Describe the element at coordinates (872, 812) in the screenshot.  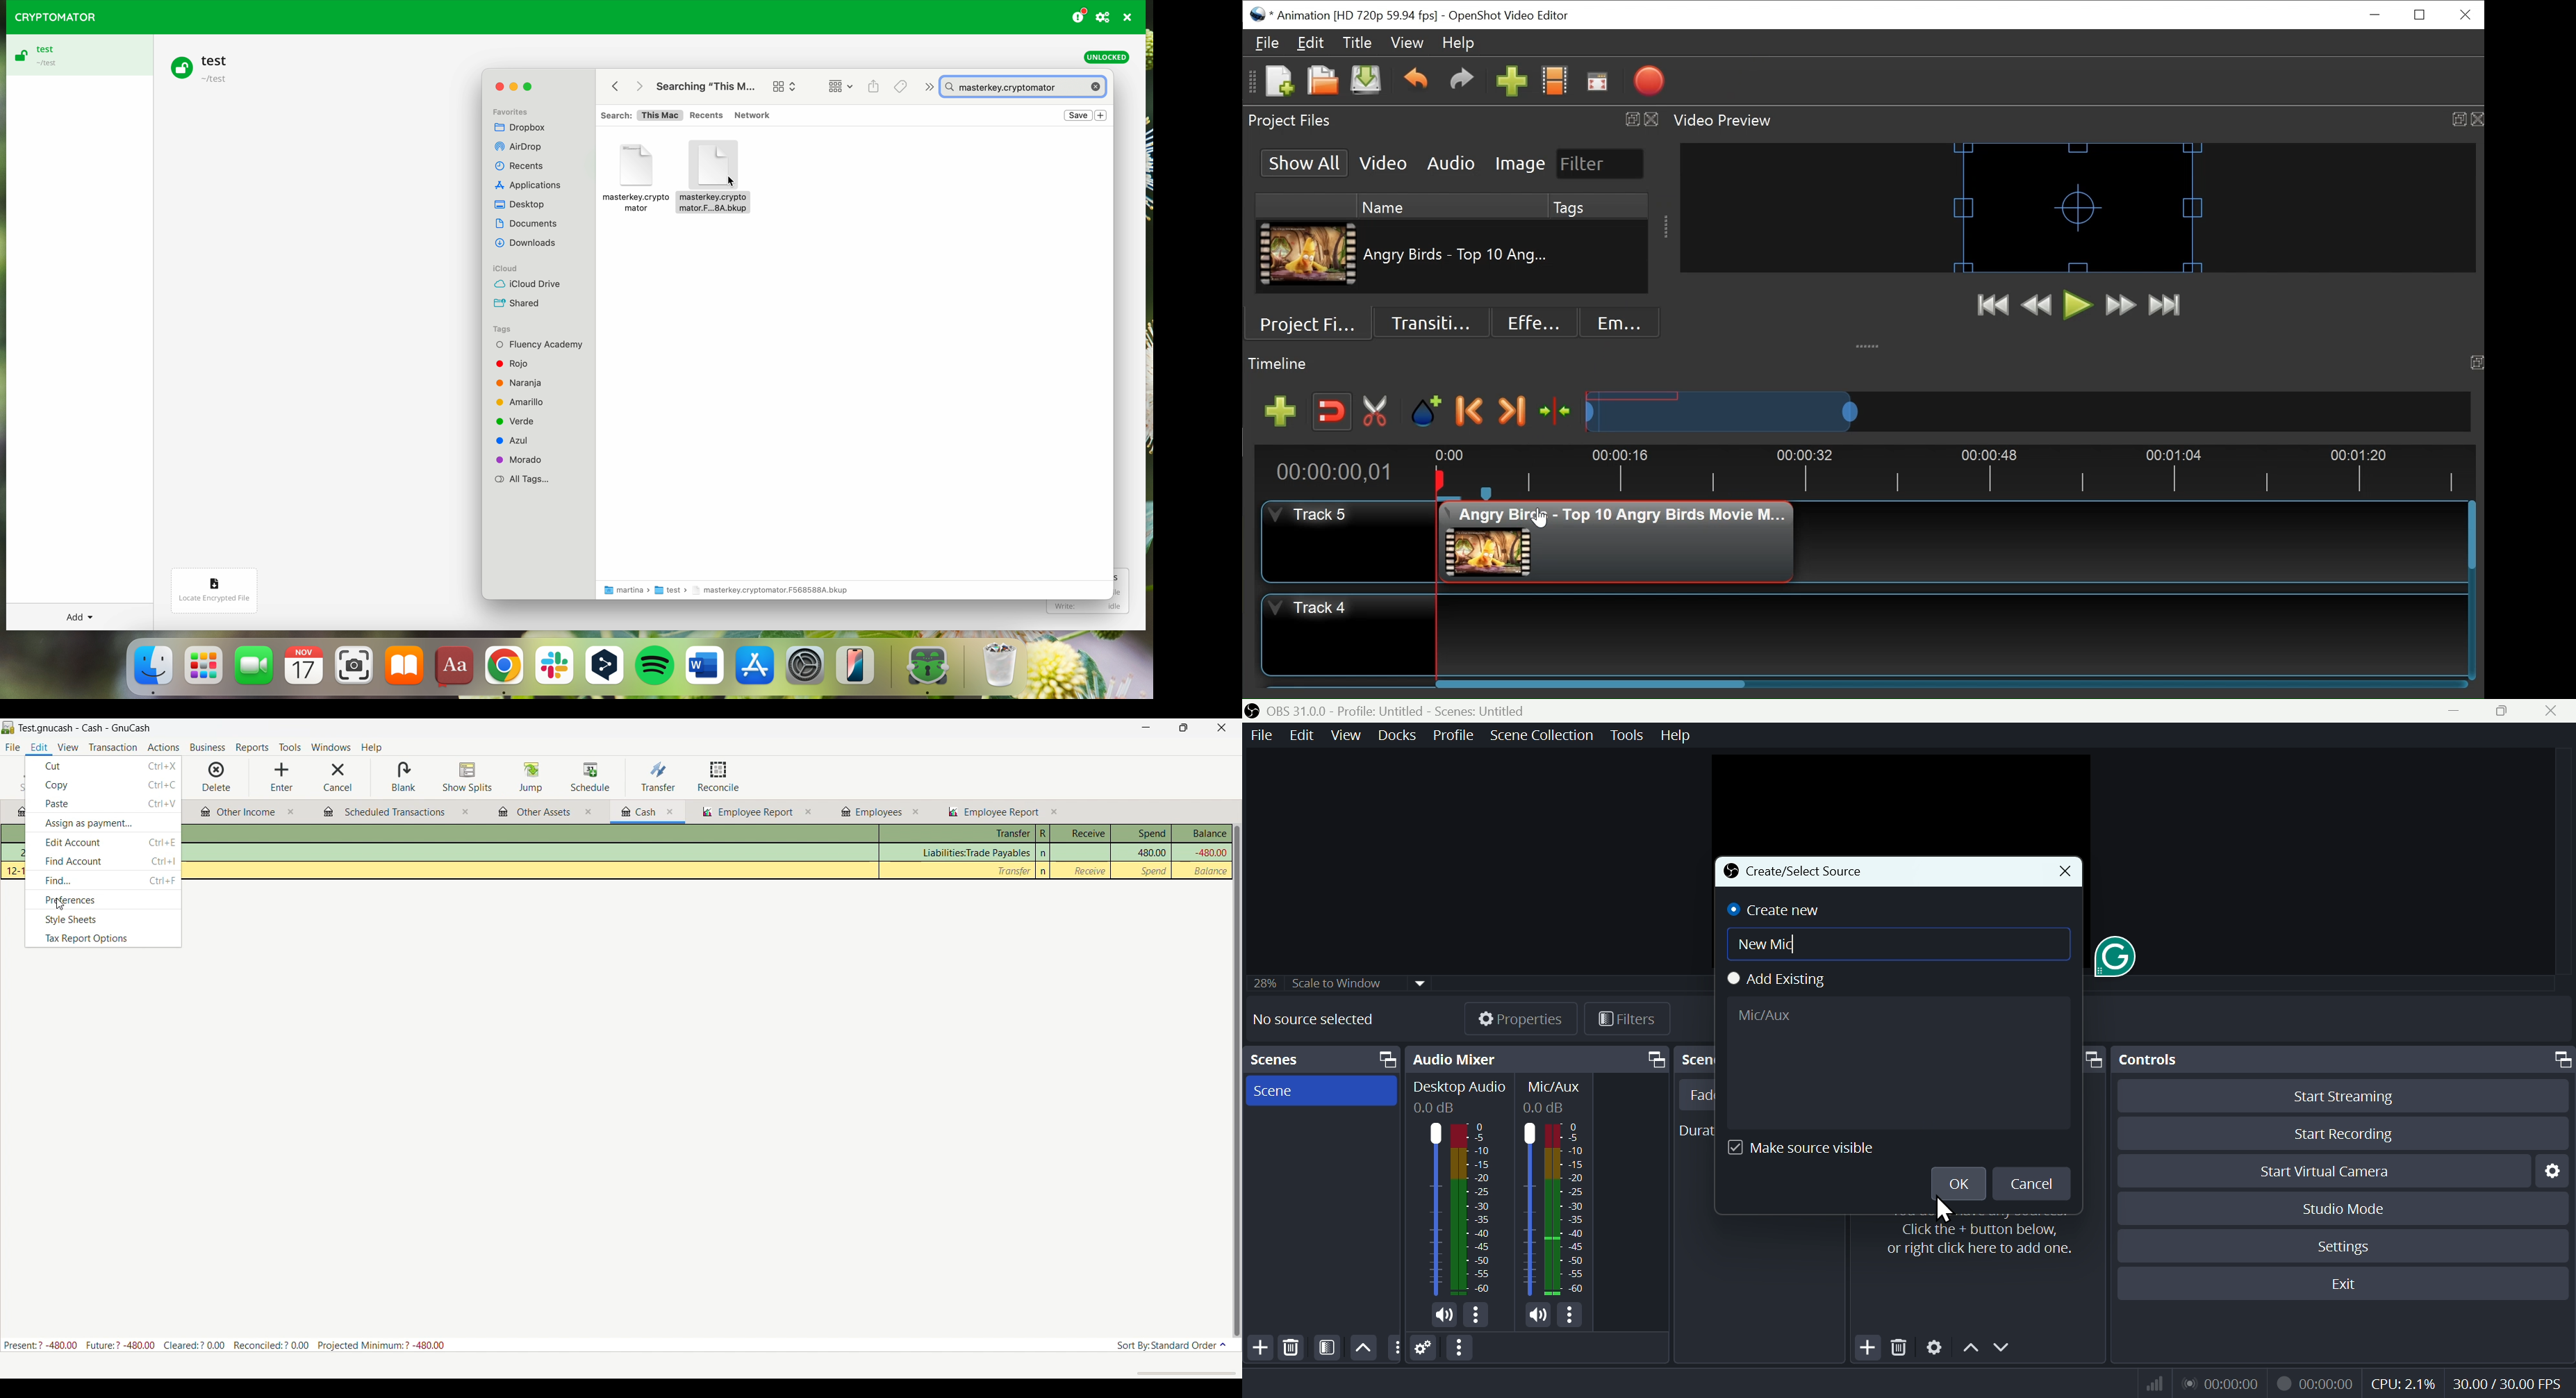
I see `Other budgets and reports` at that location.